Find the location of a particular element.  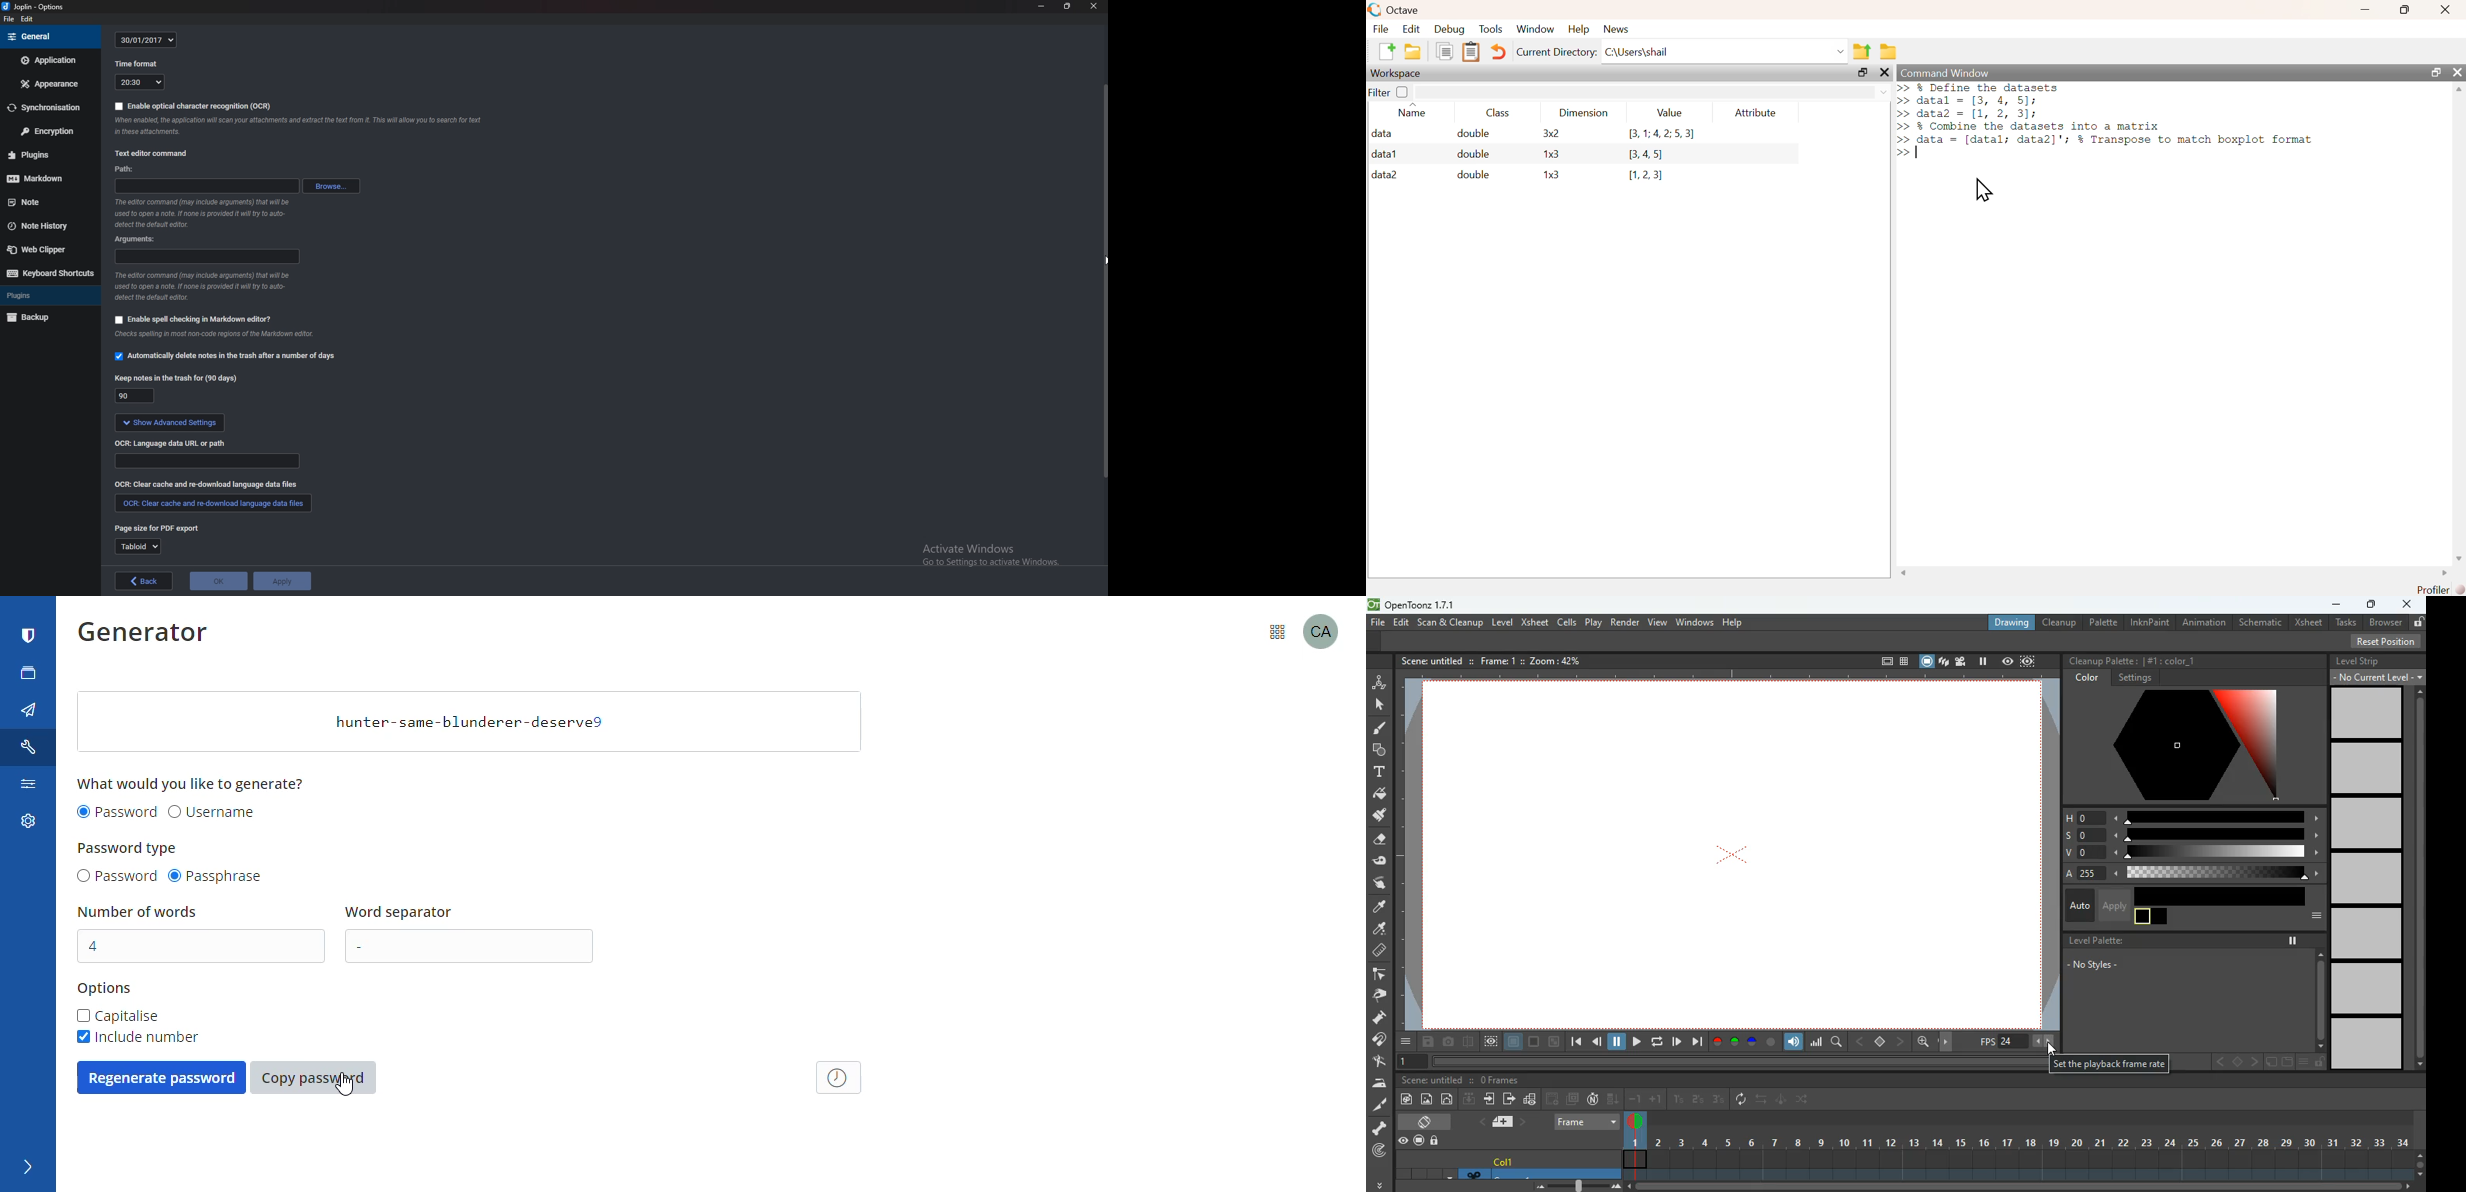

enable spell checking is located at coordinates (207, 318).